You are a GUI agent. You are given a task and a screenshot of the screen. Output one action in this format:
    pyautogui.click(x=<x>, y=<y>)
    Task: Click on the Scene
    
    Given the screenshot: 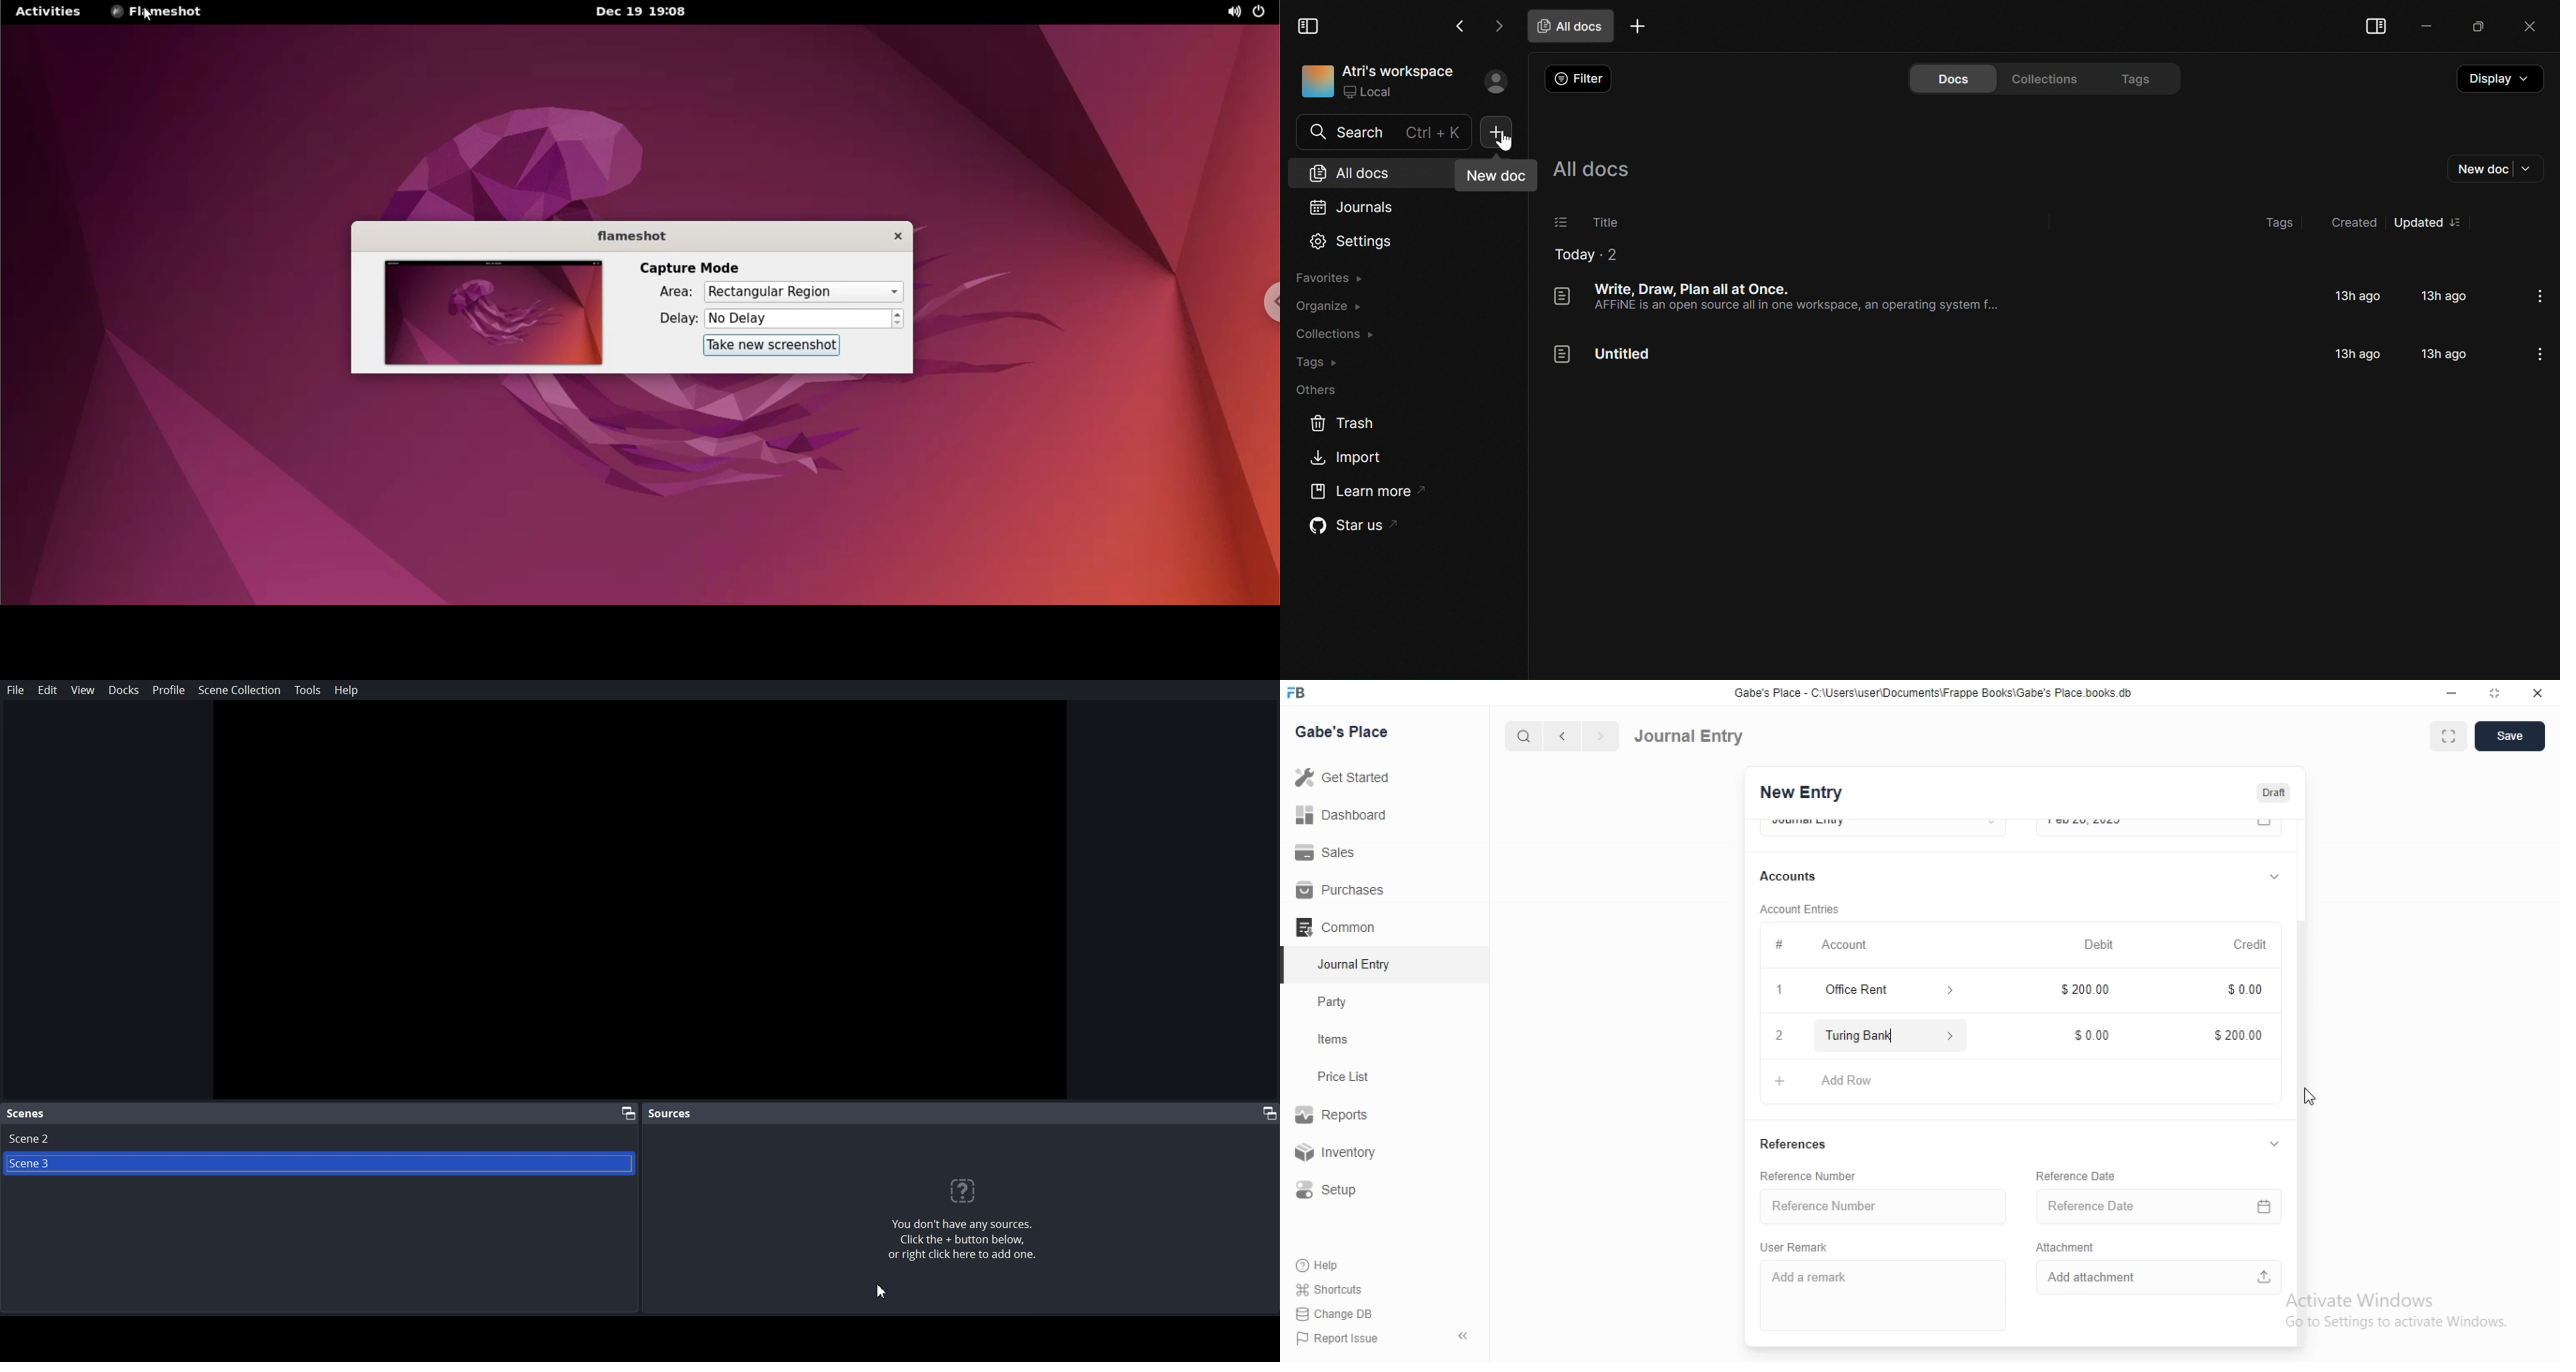 What is the action you would take?
    pyautogui.click(x=27, y=1114)
    